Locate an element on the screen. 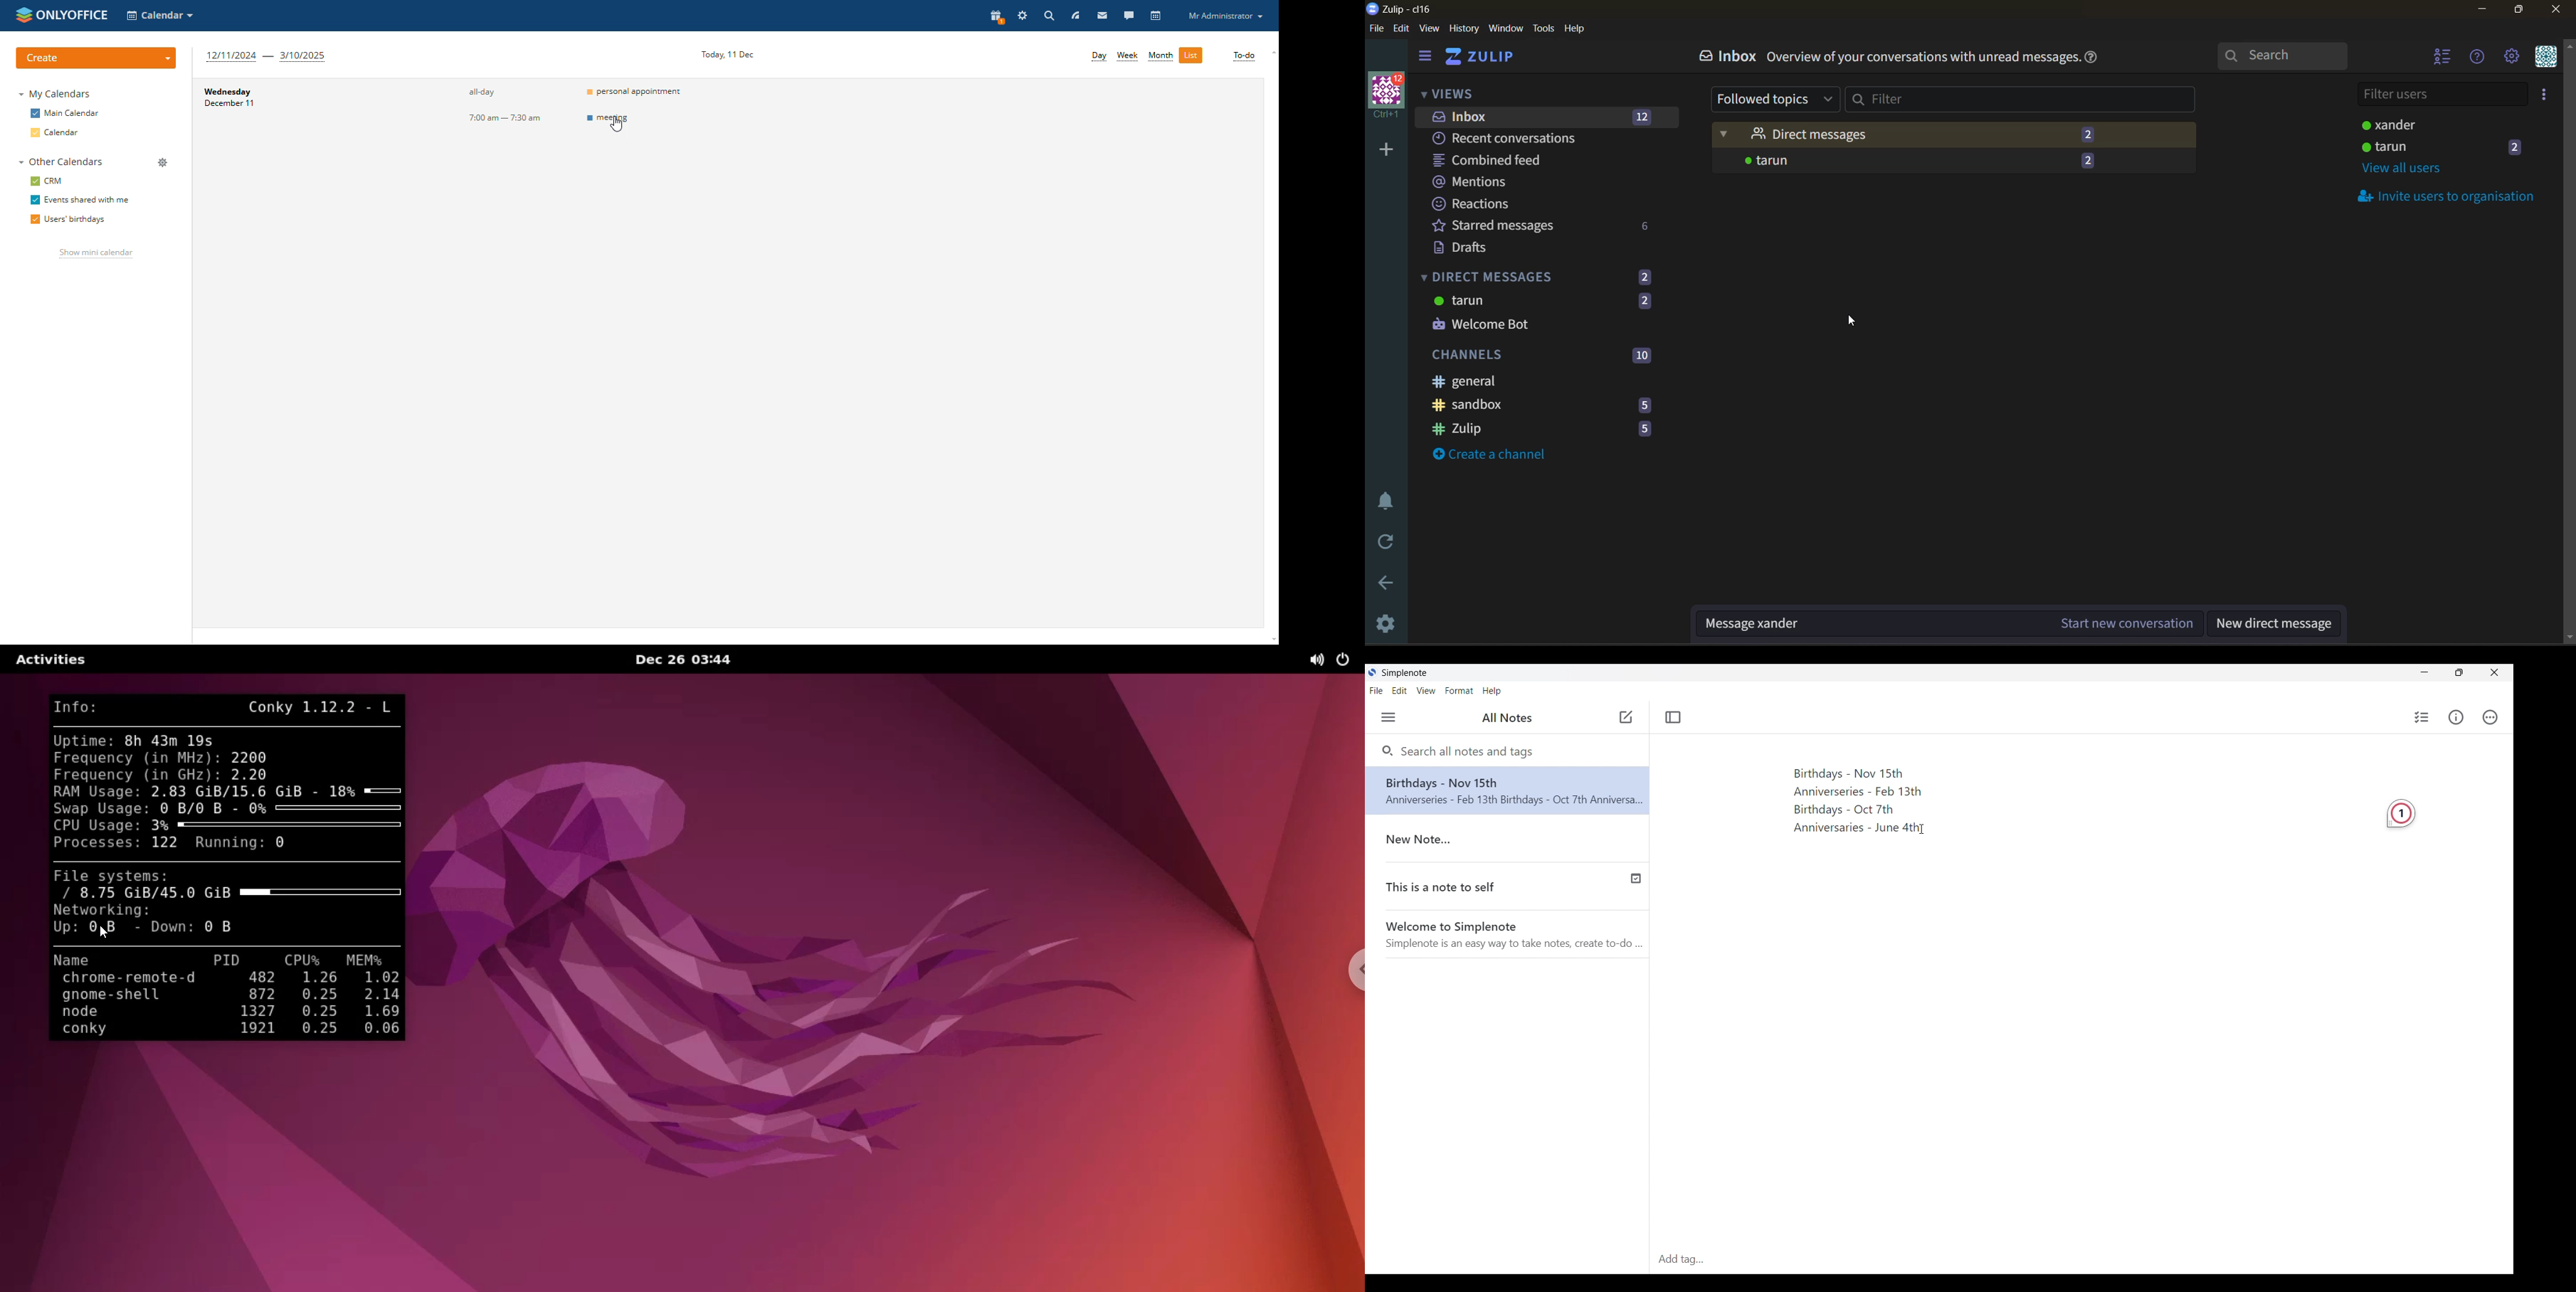  next 3 months is located at coordinates (266, 56).